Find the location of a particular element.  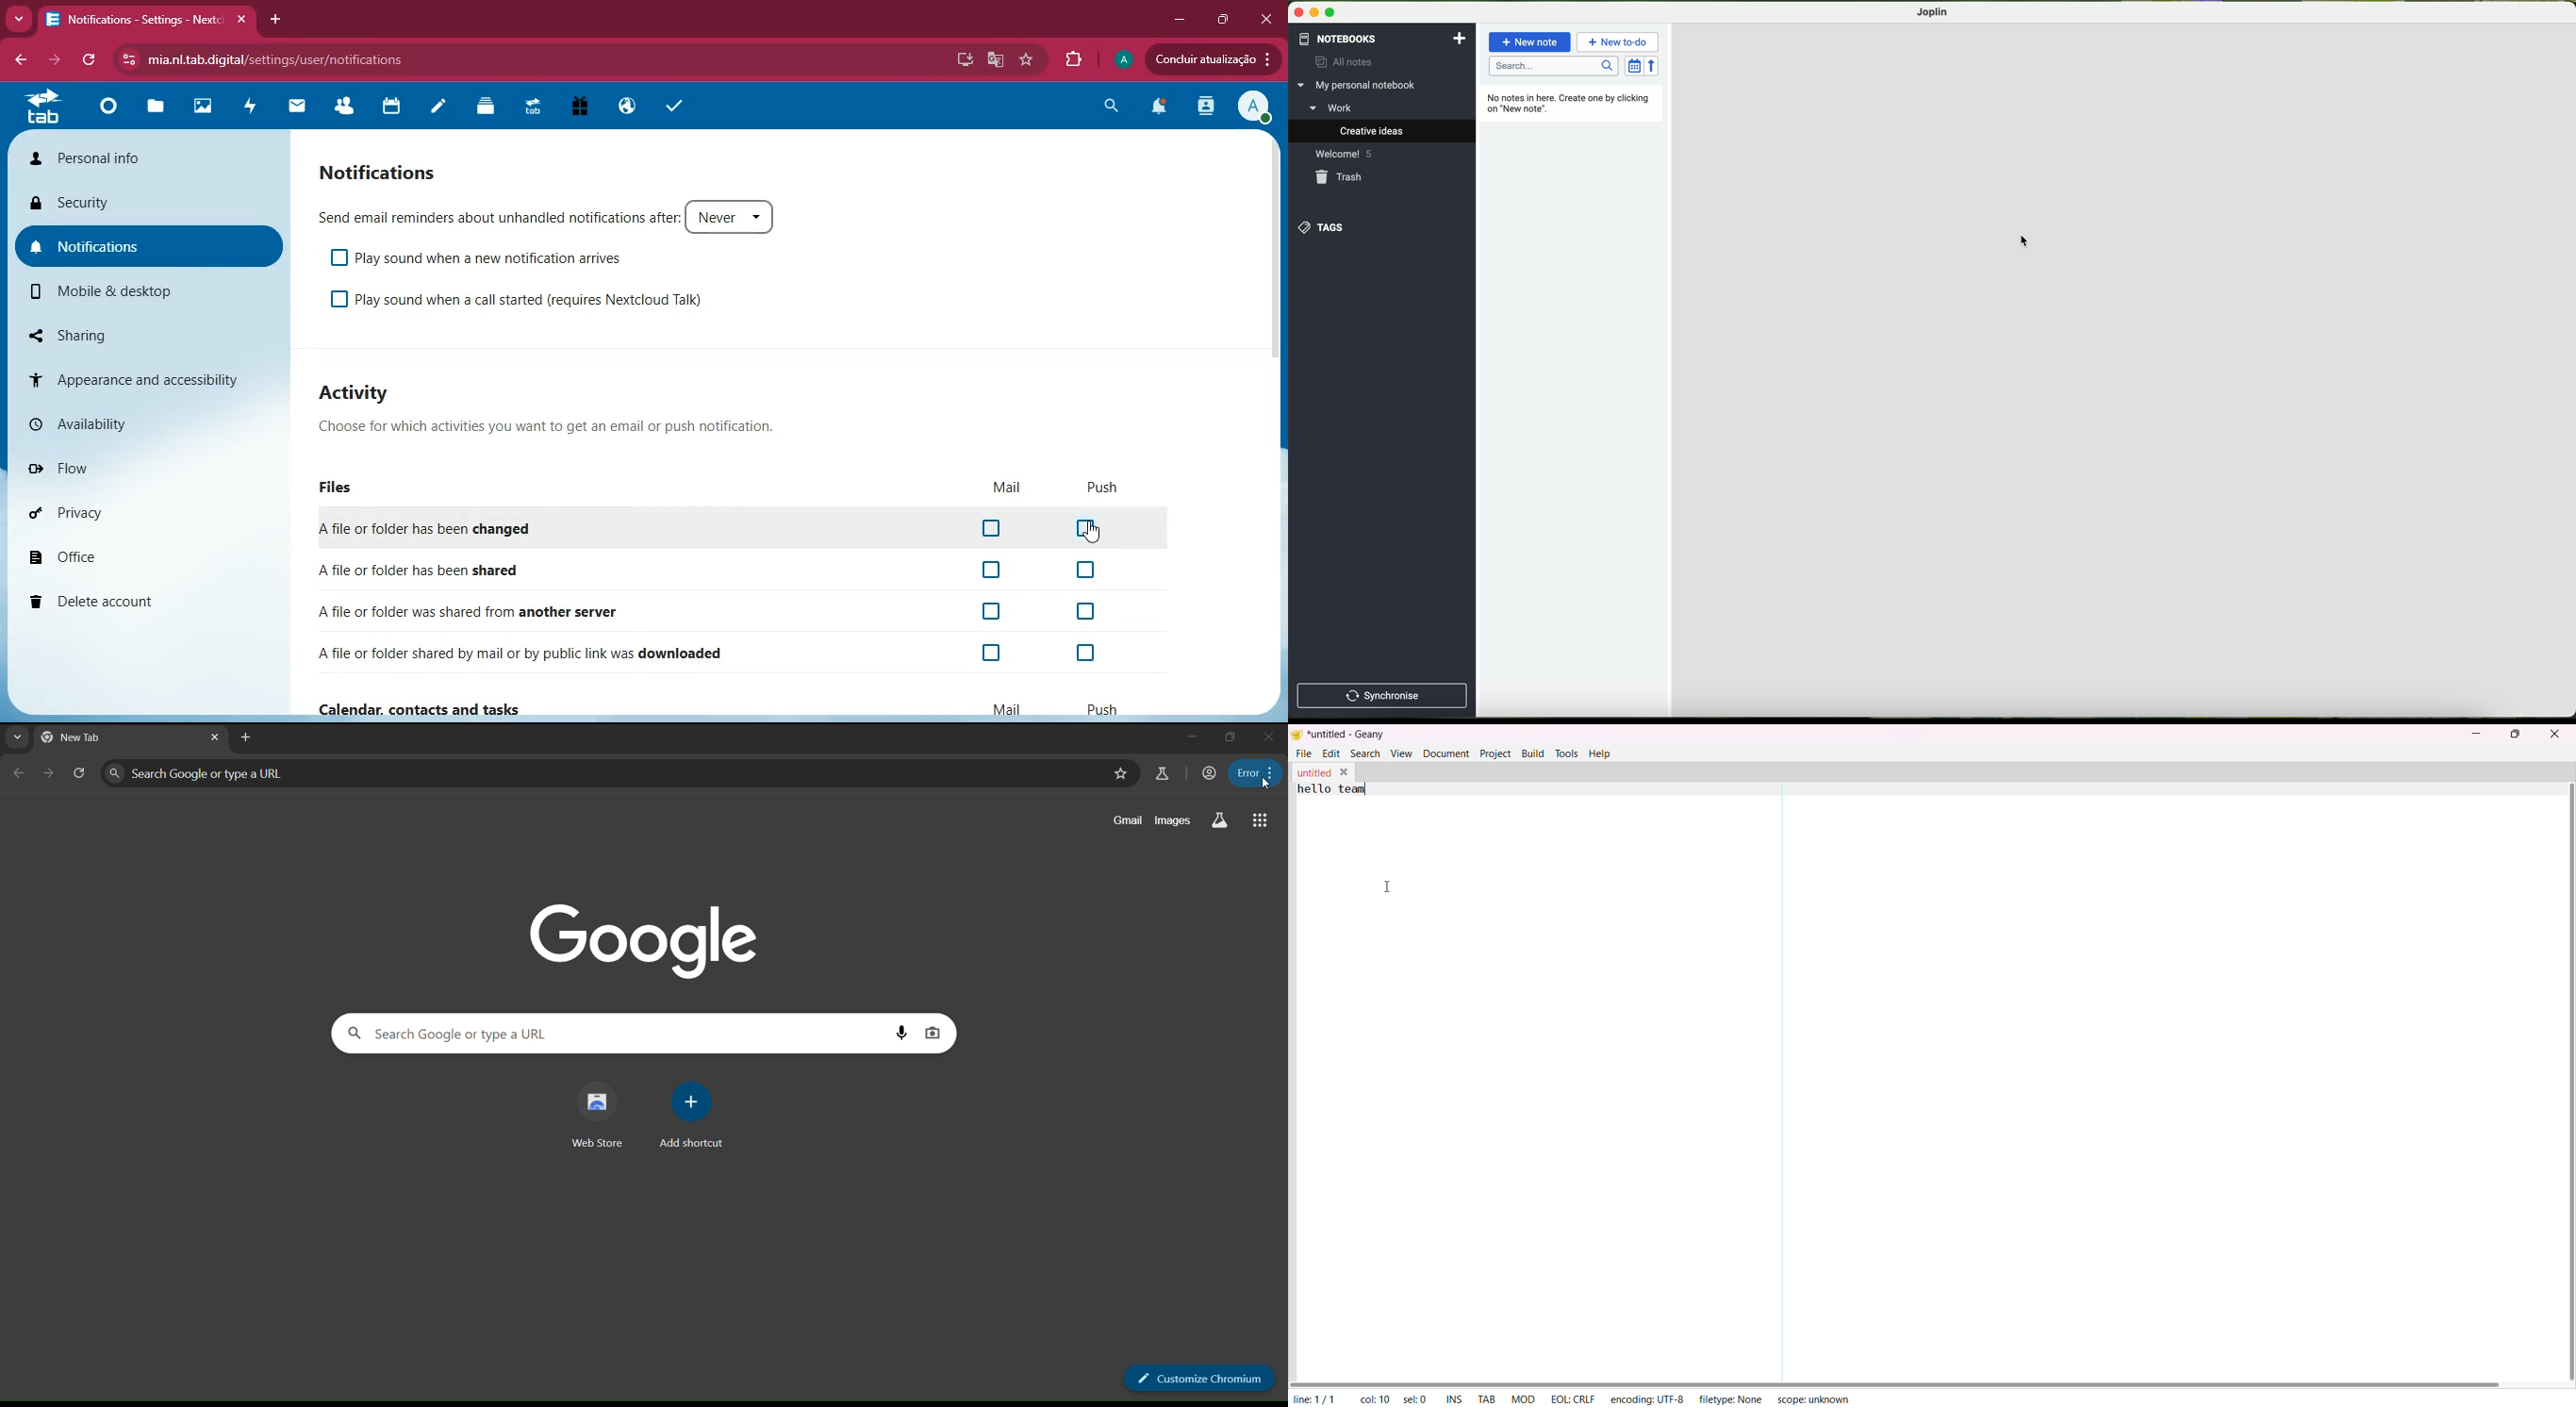

mail is located at coordinates (298, 108).